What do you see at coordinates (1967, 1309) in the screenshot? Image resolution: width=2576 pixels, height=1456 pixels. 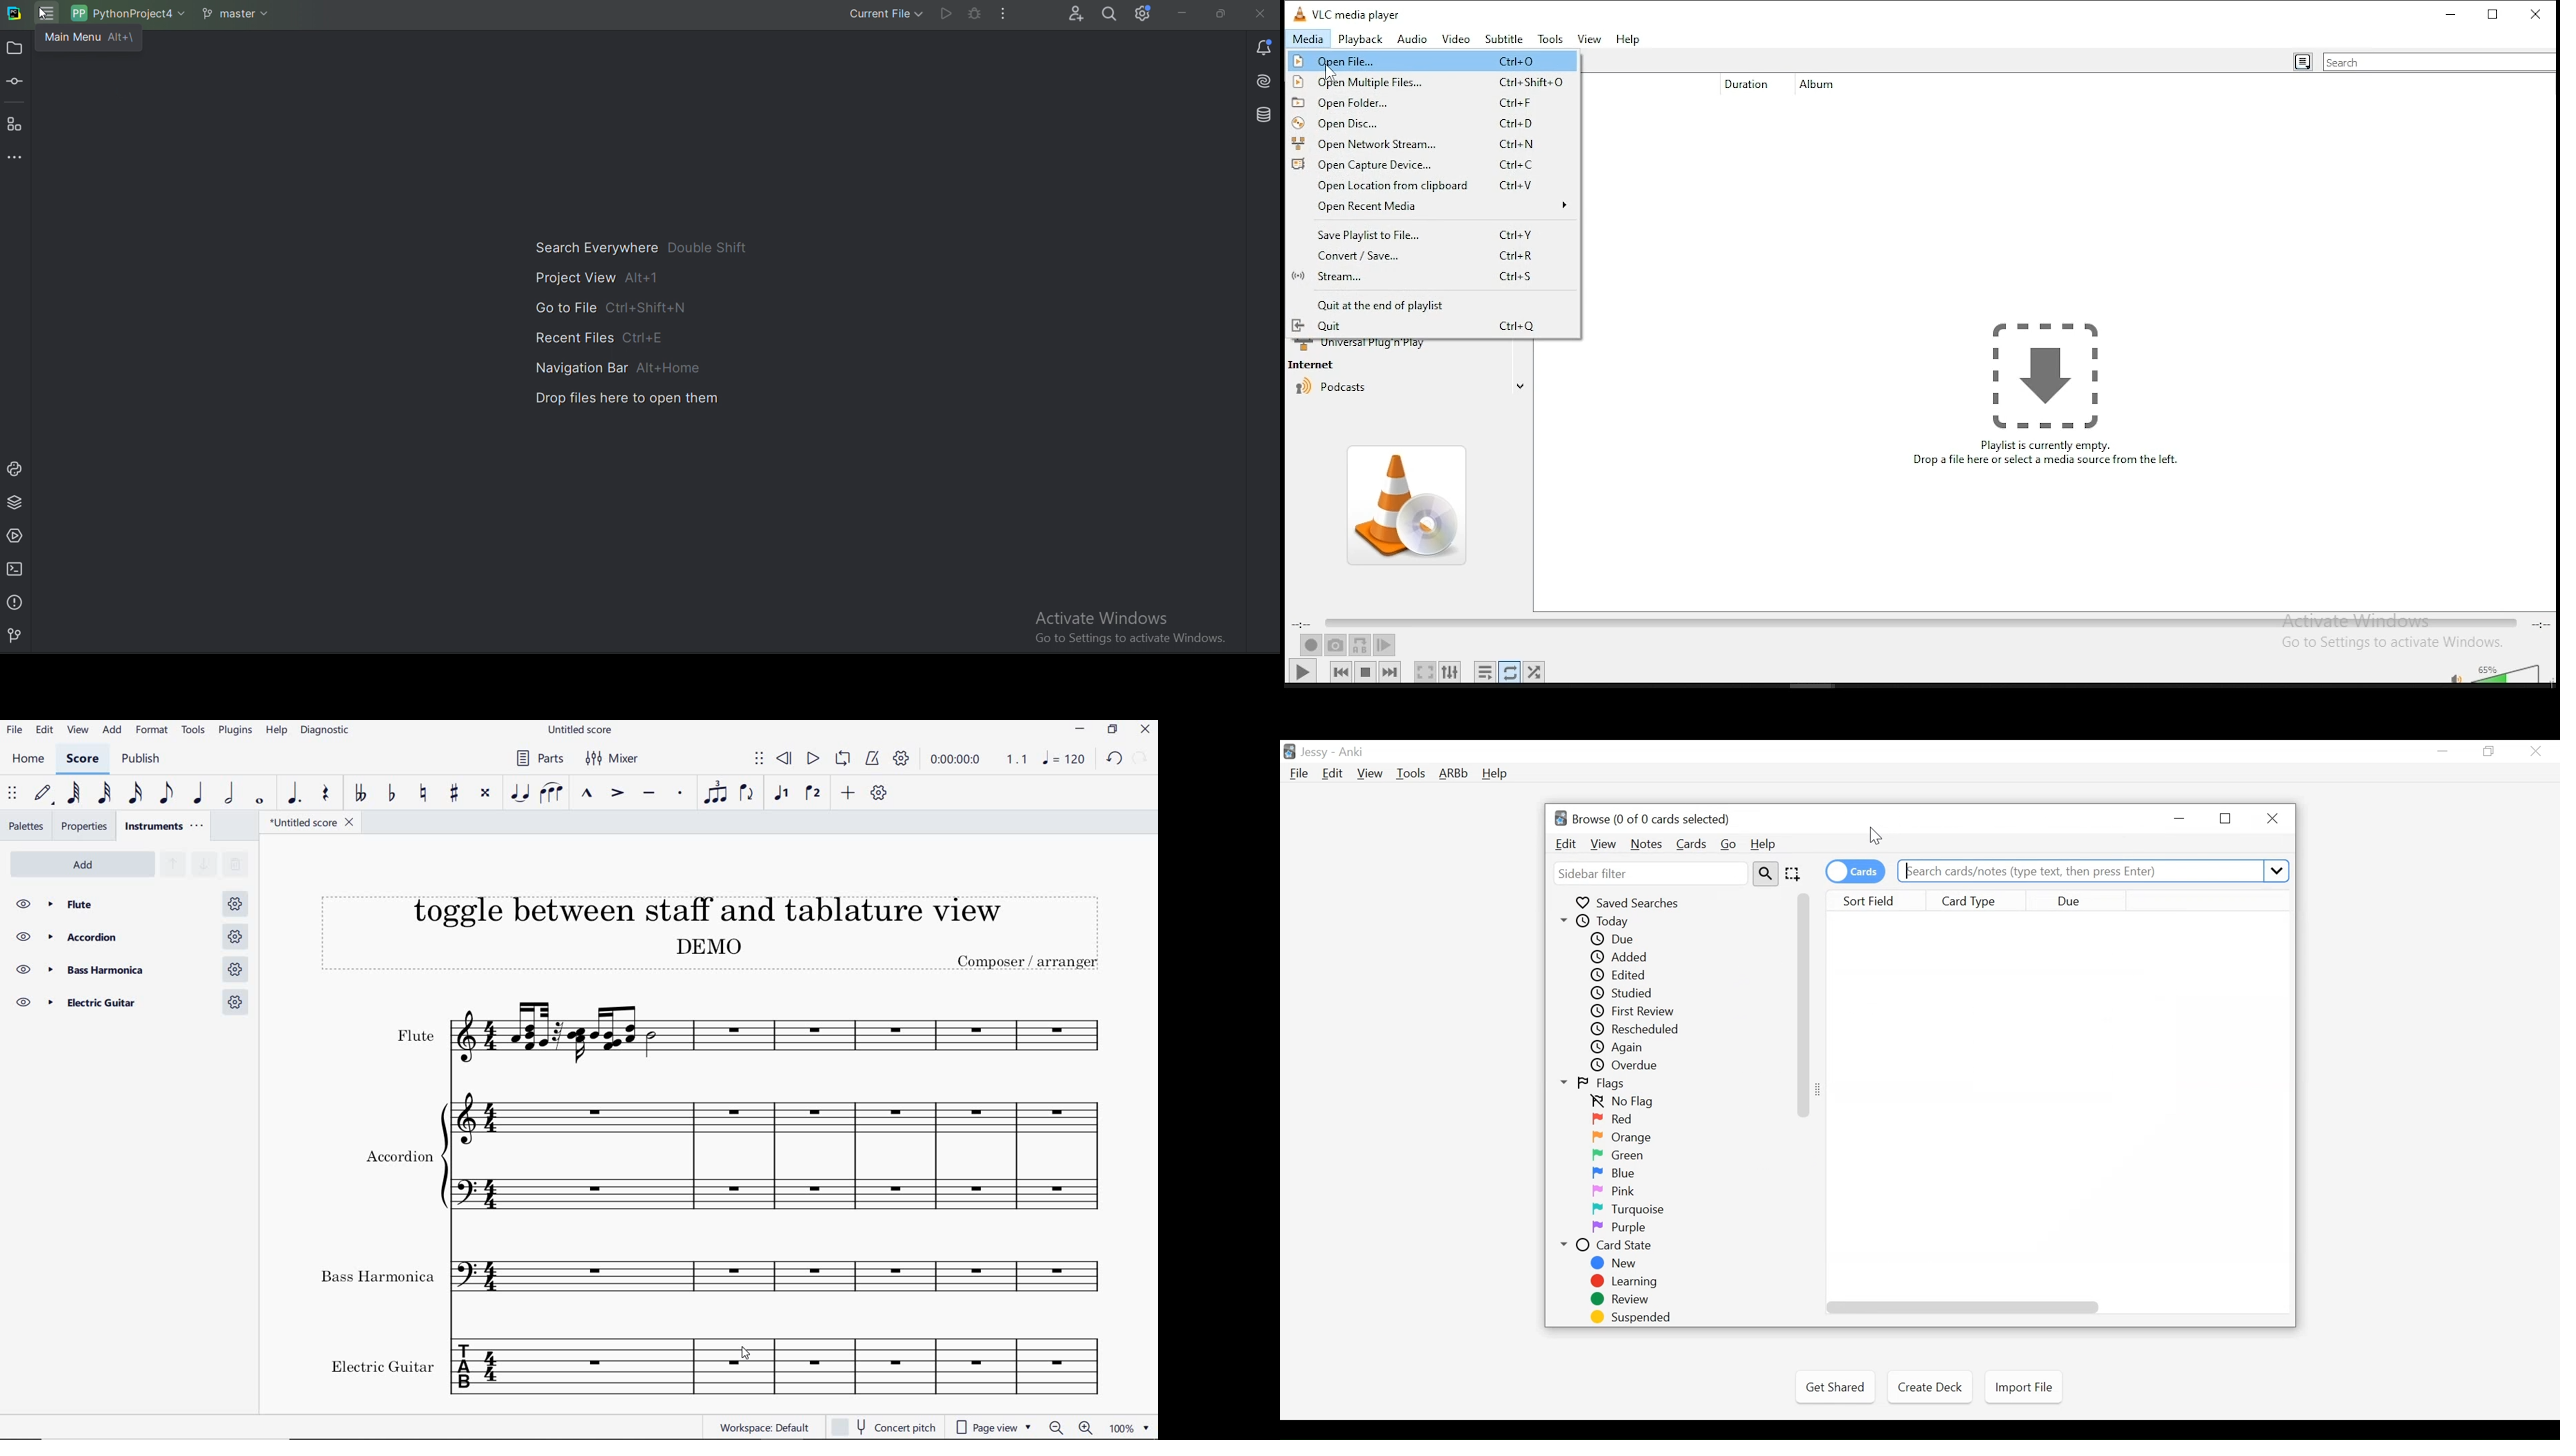 I see `Horizontal Scroll bar` at bounding box center [1967, 1309].